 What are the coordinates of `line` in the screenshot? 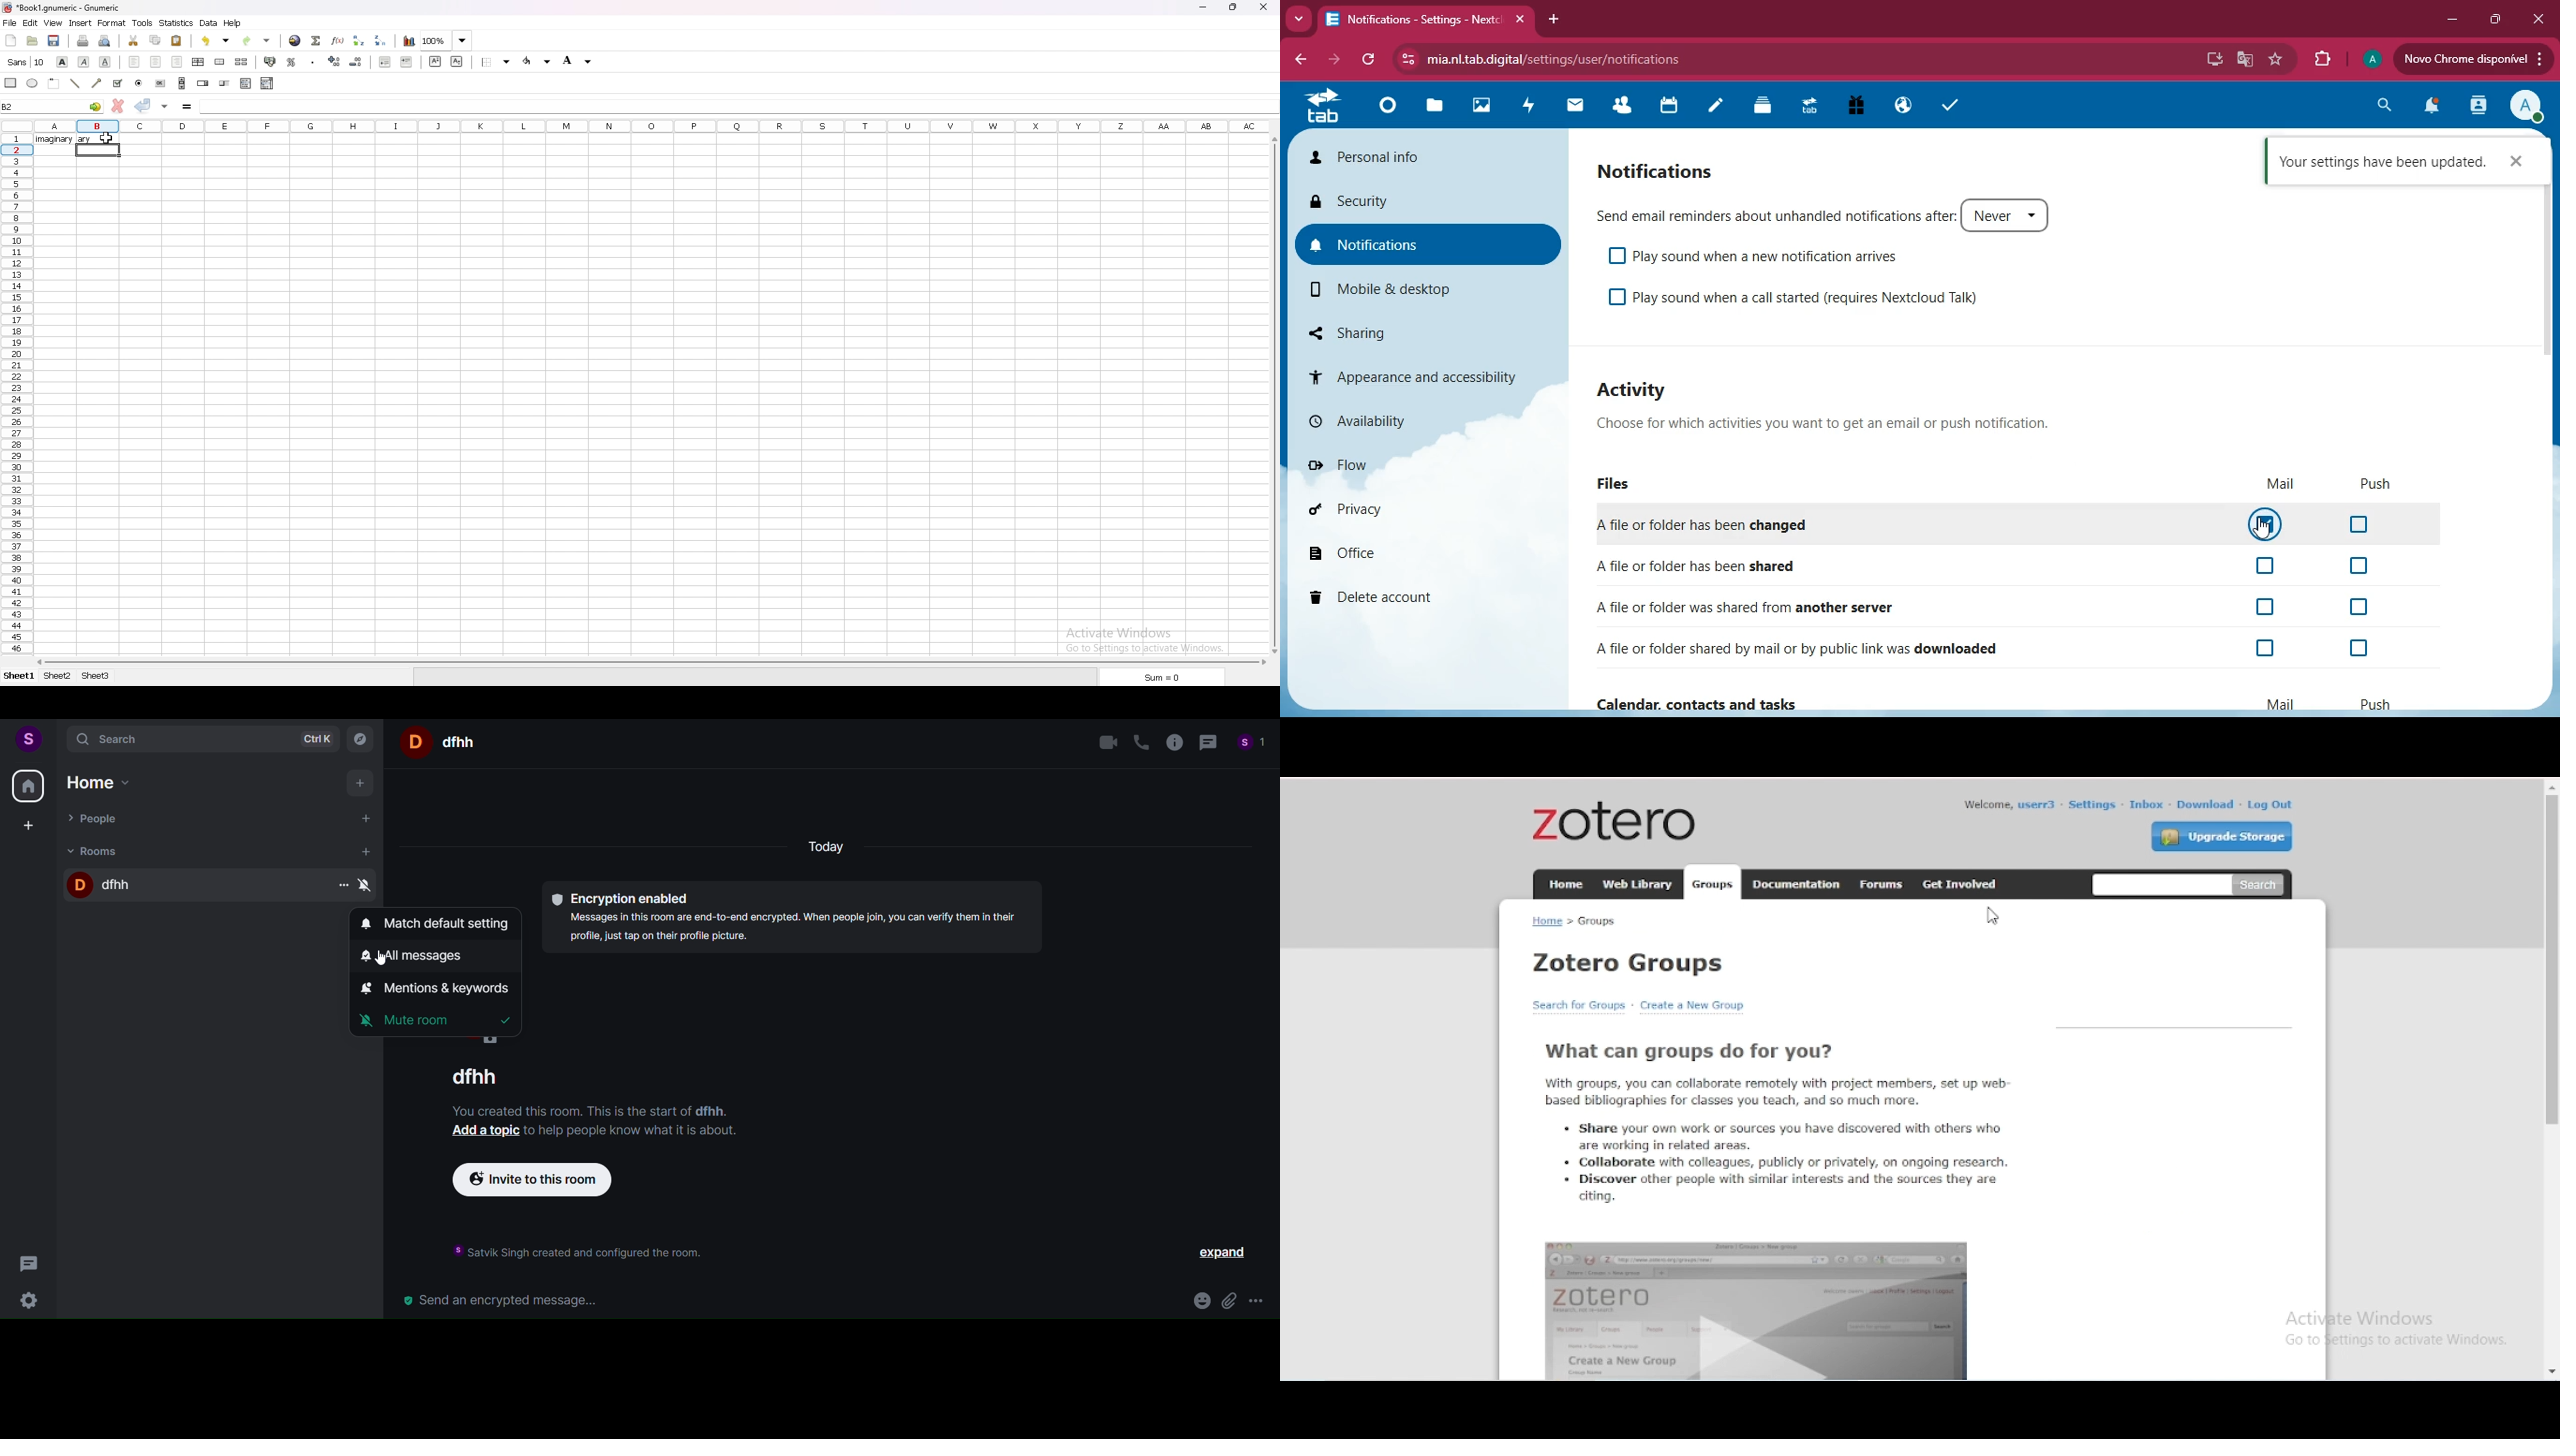 It's located at (75, 83).